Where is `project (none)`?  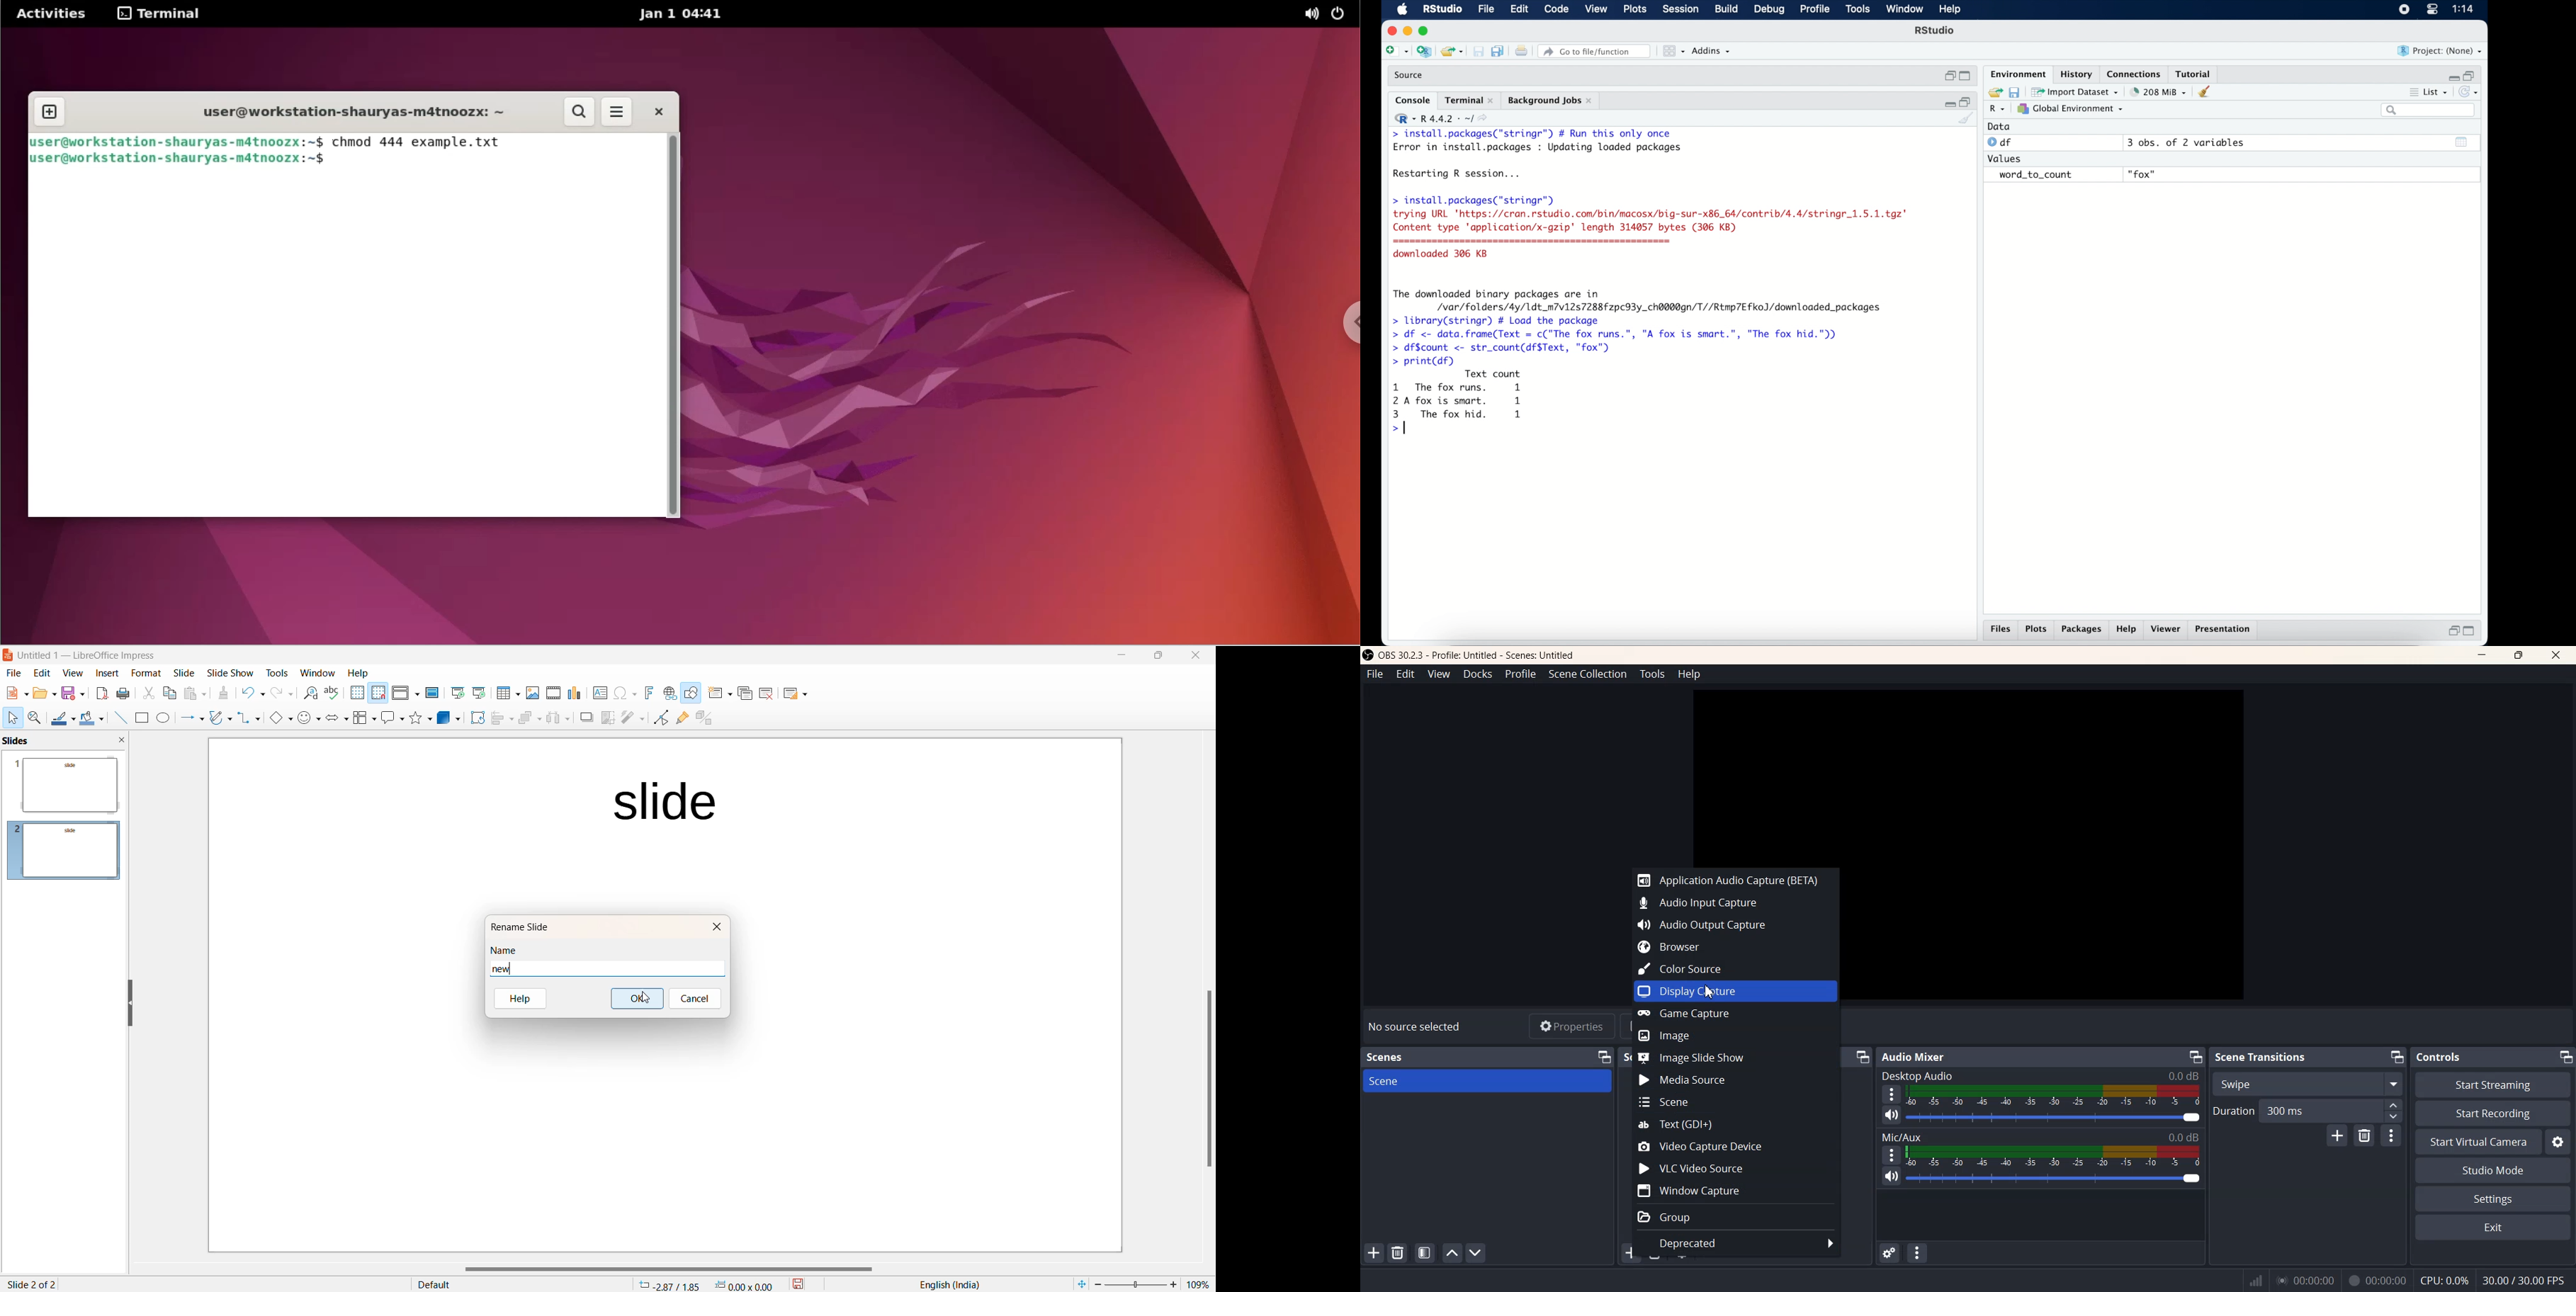
project (none) is located at coordinates (2440, 51).